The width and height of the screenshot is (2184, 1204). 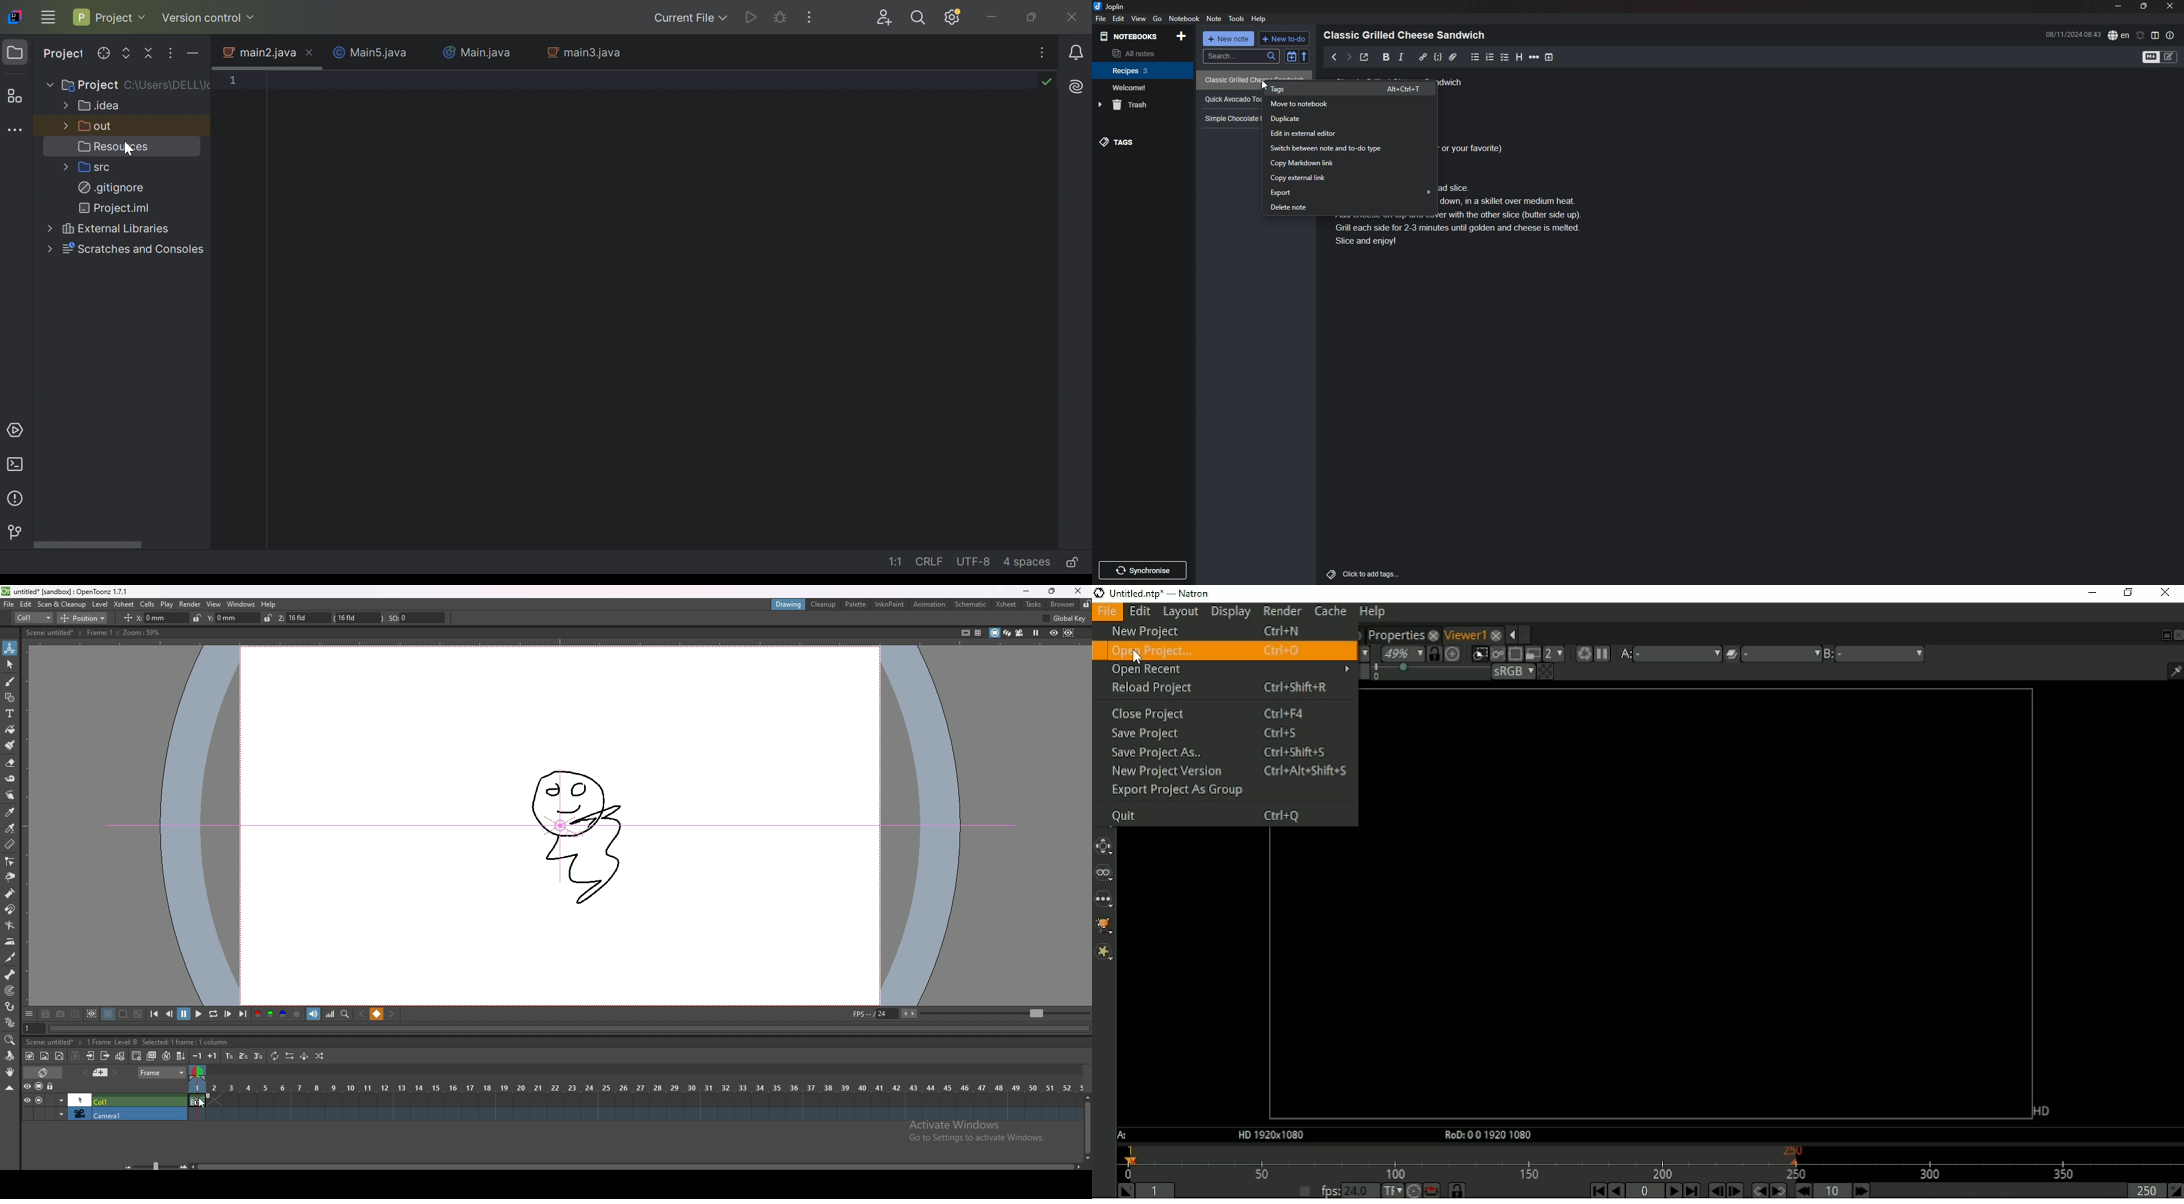 What do you see at coordinates (2119, 35) in the screenshot?
I see `spell check` at bounding box center [2119, 35].